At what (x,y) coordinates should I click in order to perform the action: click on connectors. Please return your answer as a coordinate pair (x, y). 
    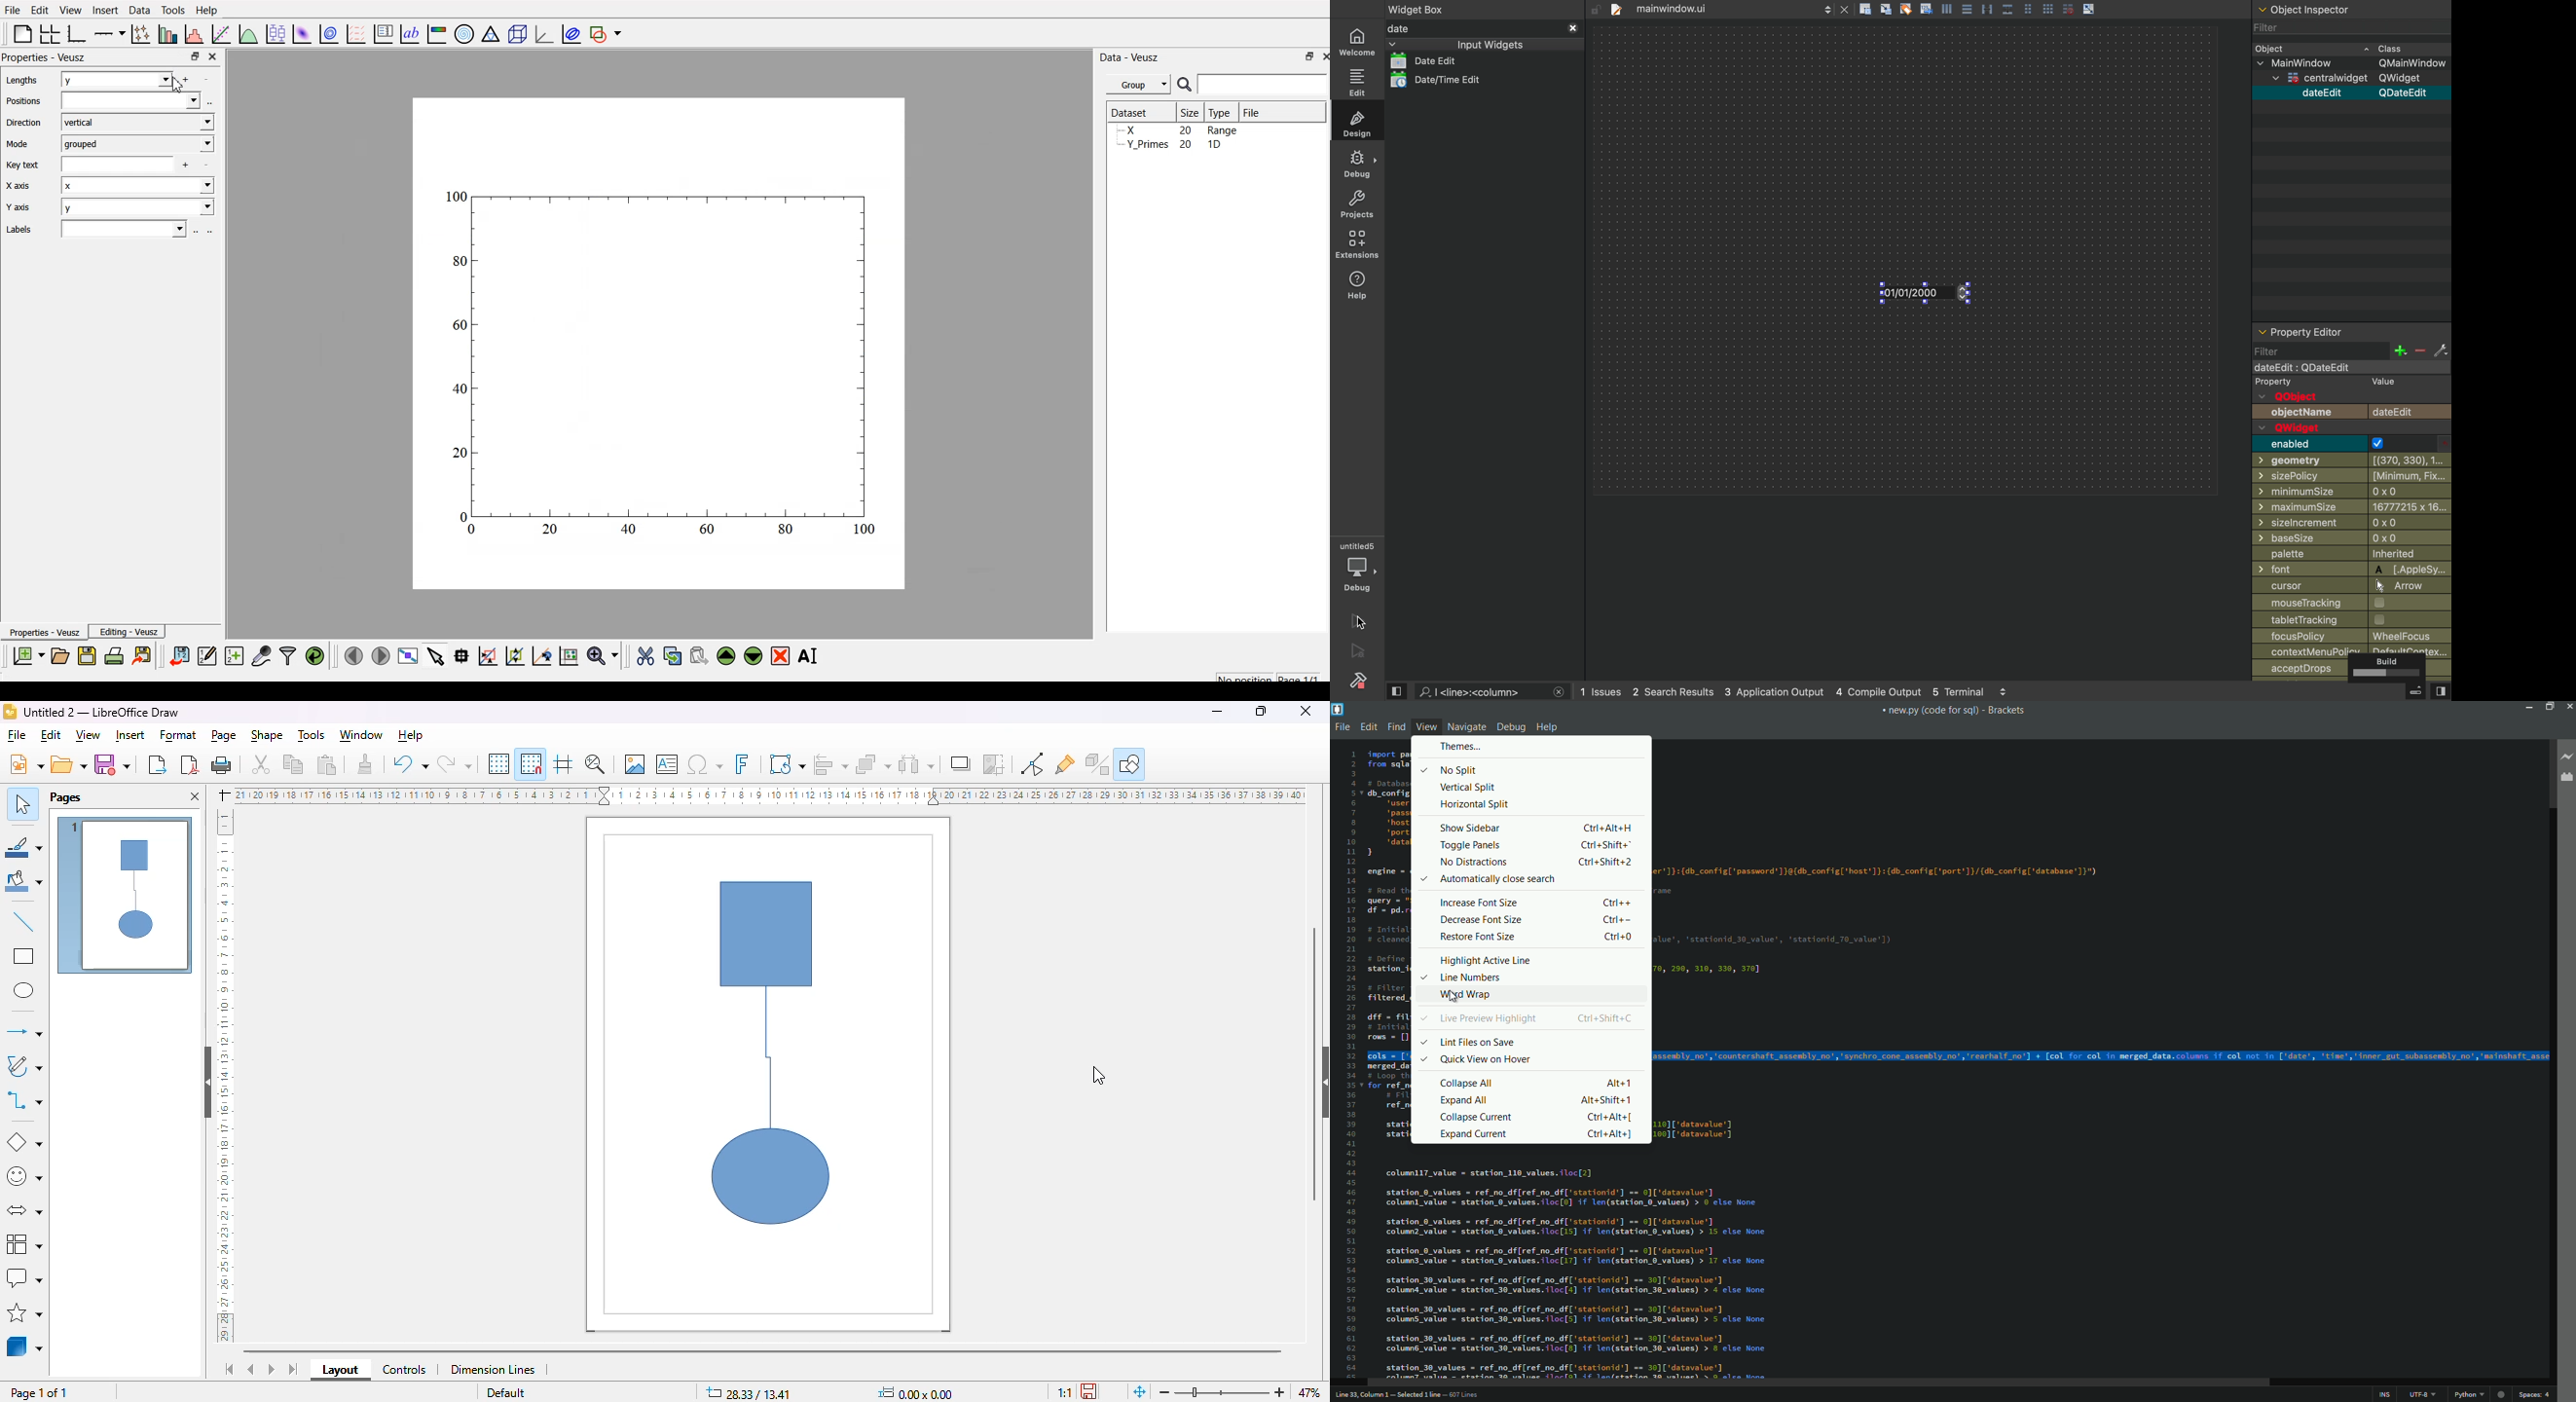
    Looking at the image, I should click on (25, 1099).